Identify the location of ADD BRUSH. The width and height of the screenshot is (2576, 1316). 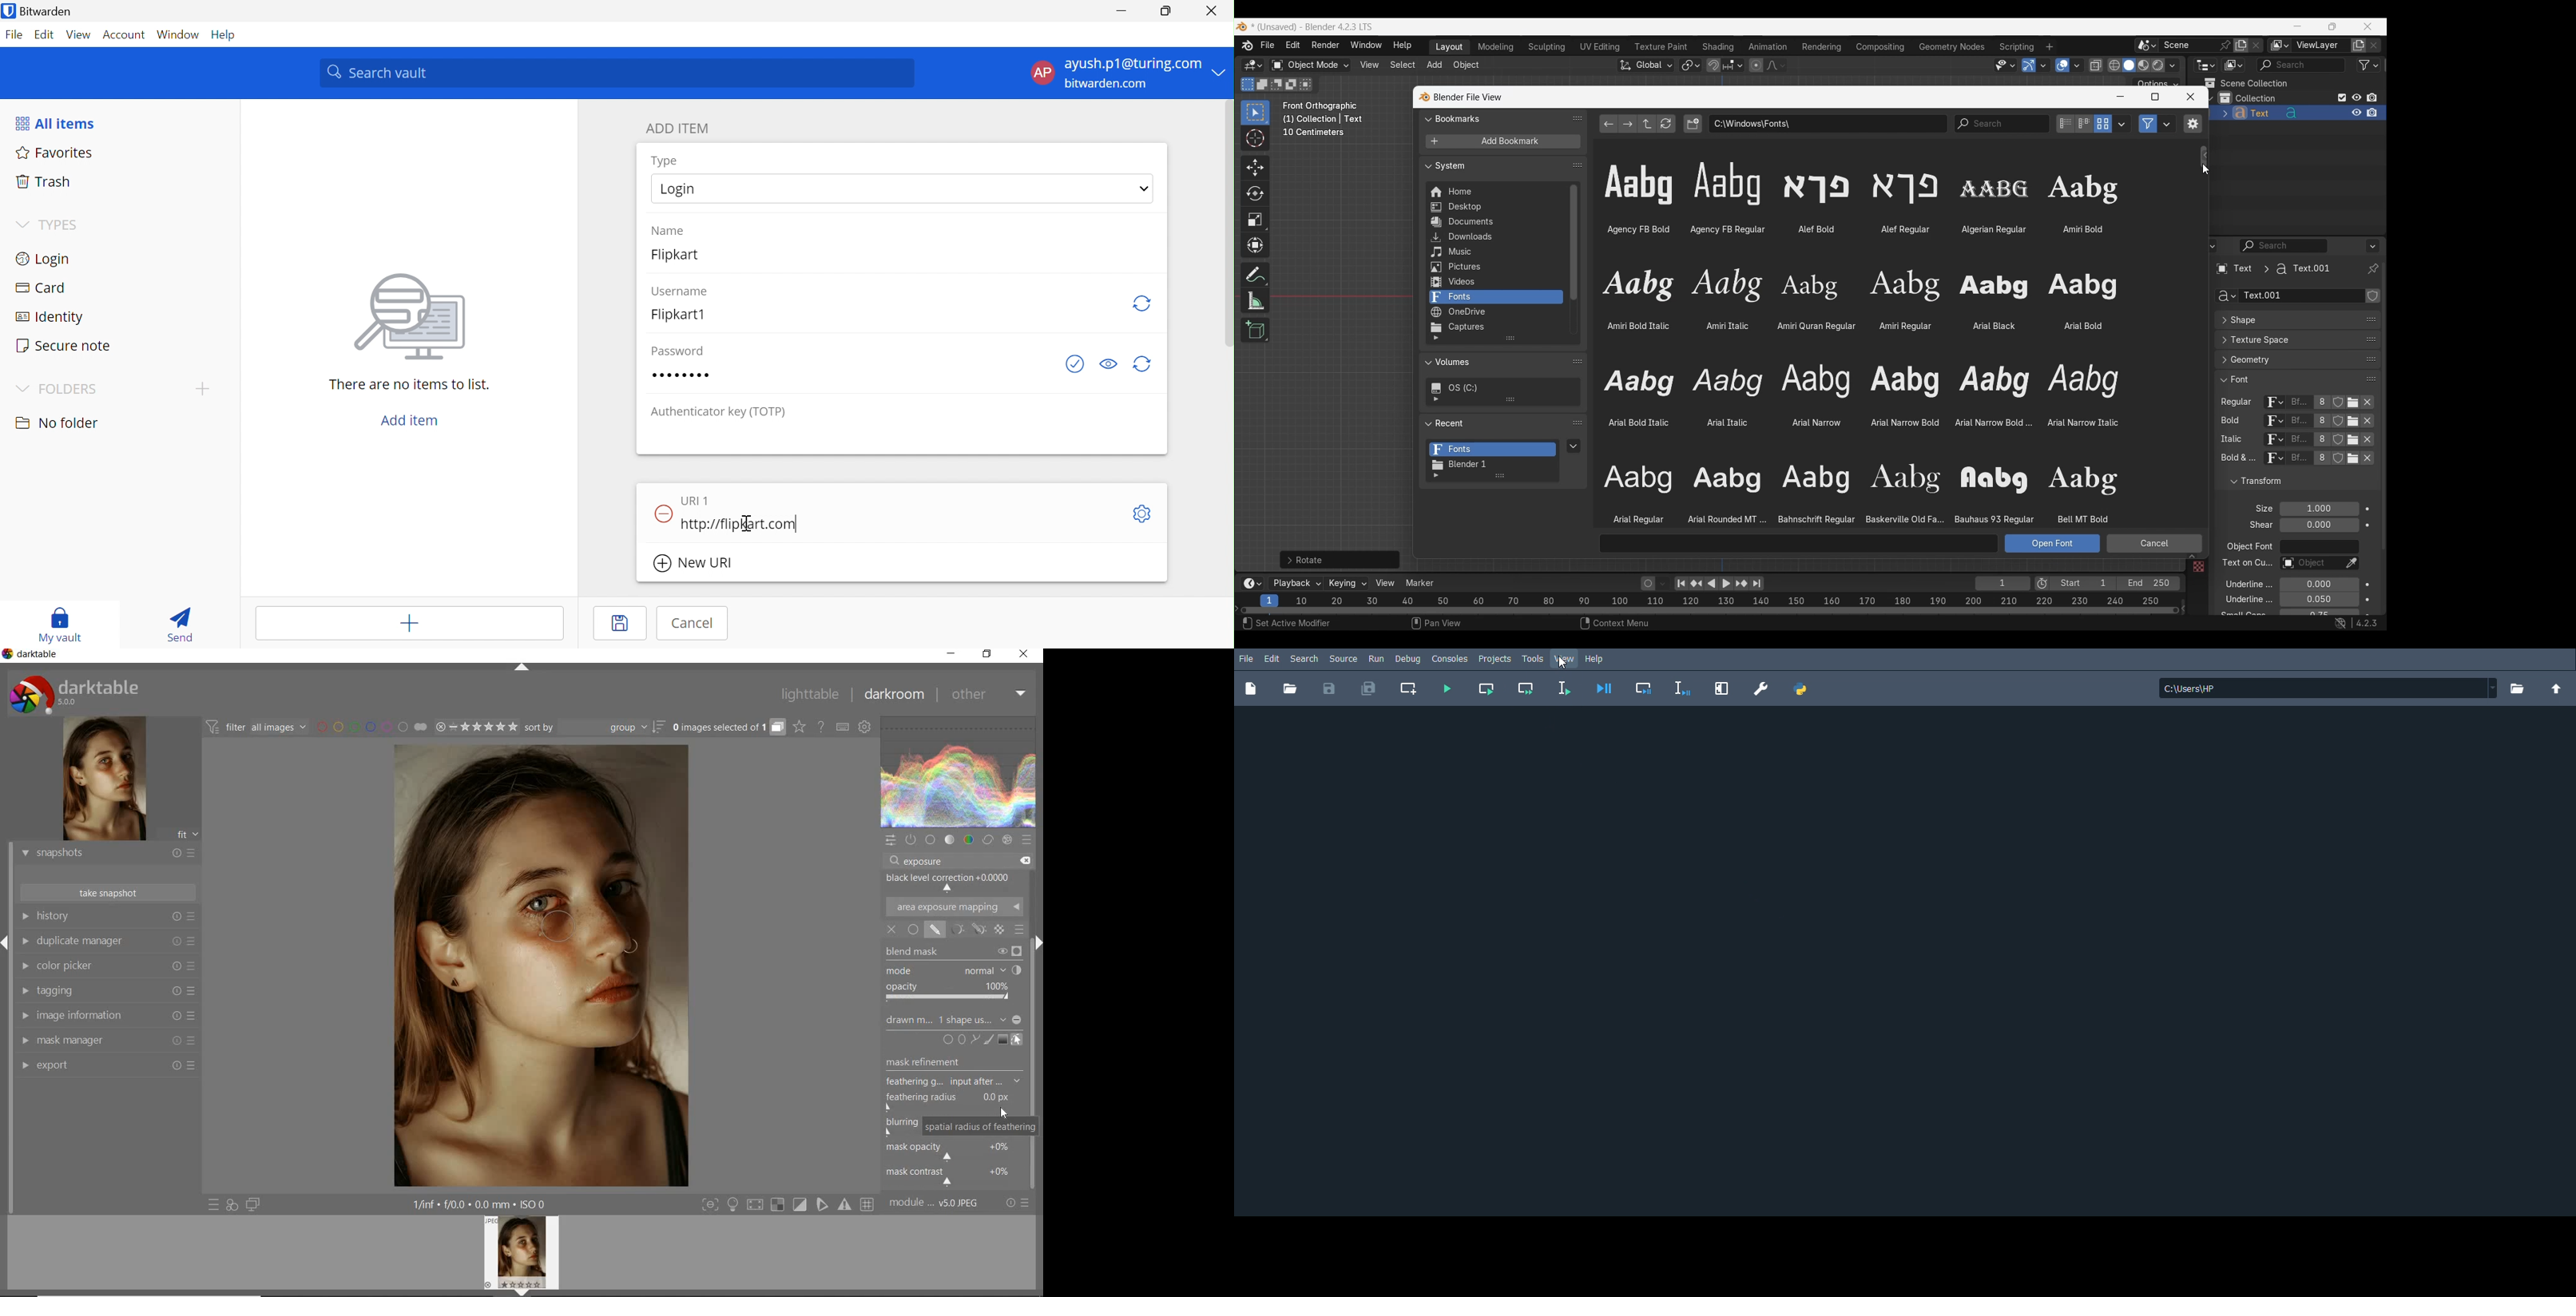
(988, 1040).